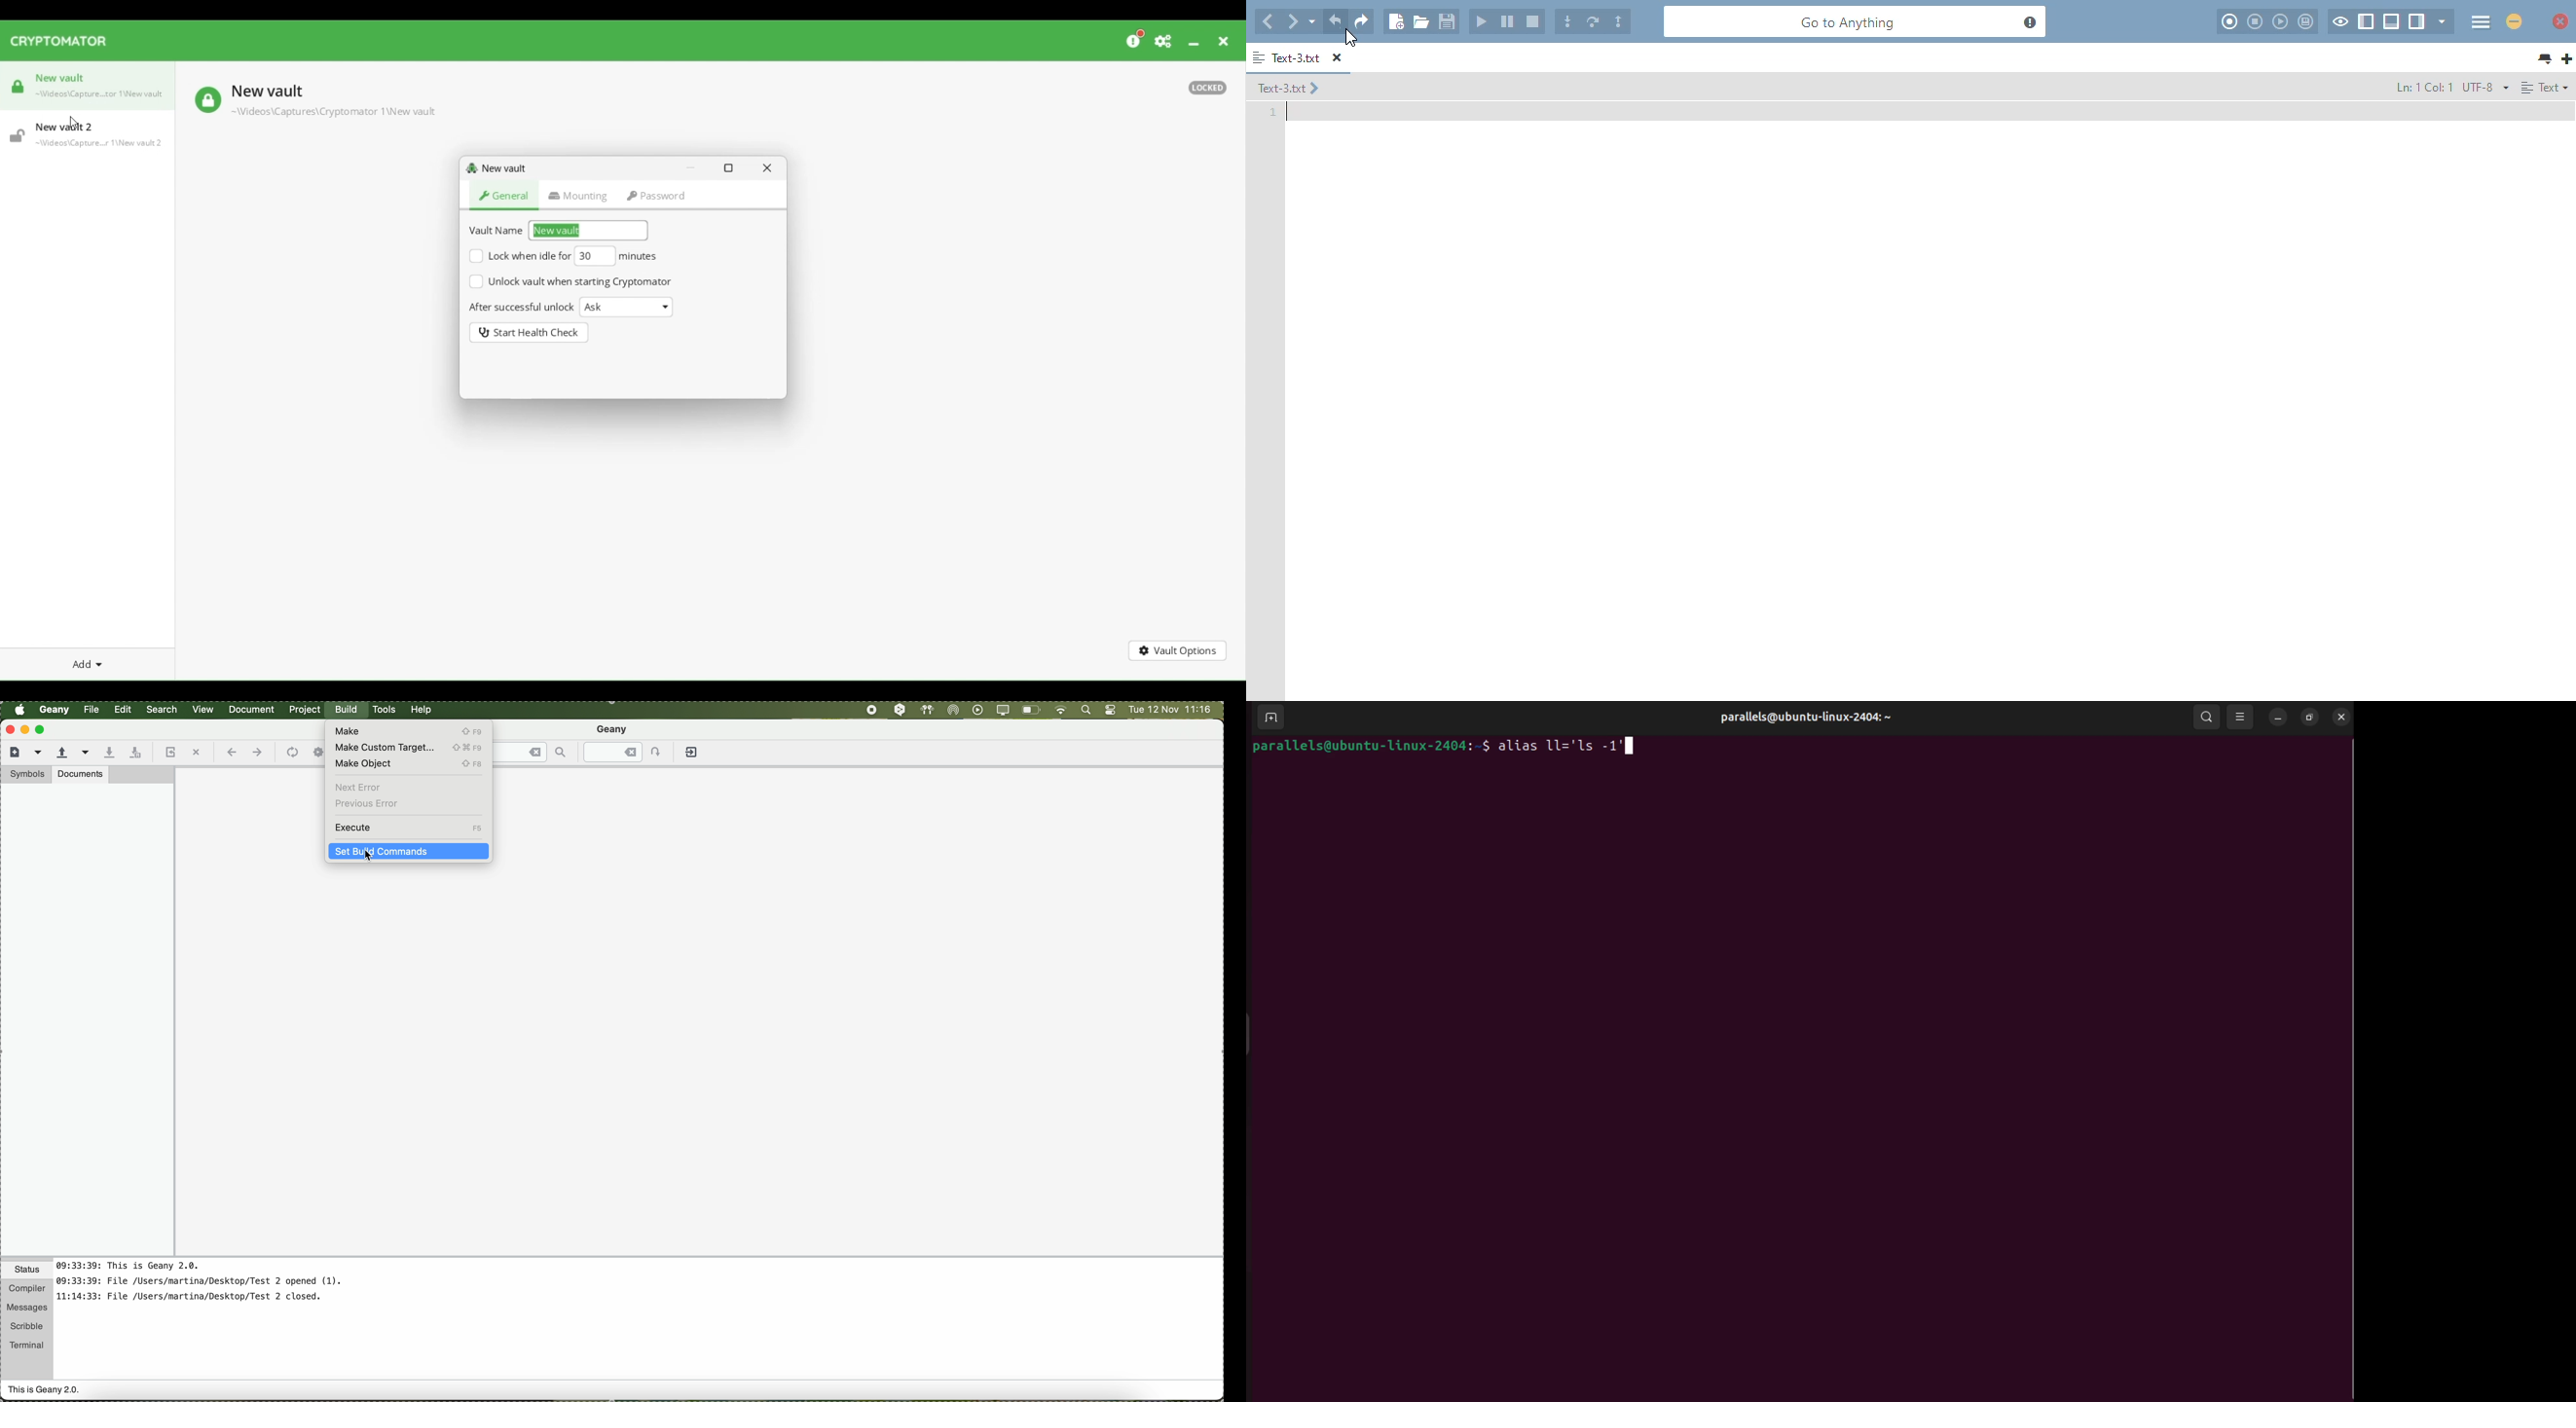  Describe the element at coordinates (628, 752) in the screenshot. I see `jump to the entered line number` at that location.